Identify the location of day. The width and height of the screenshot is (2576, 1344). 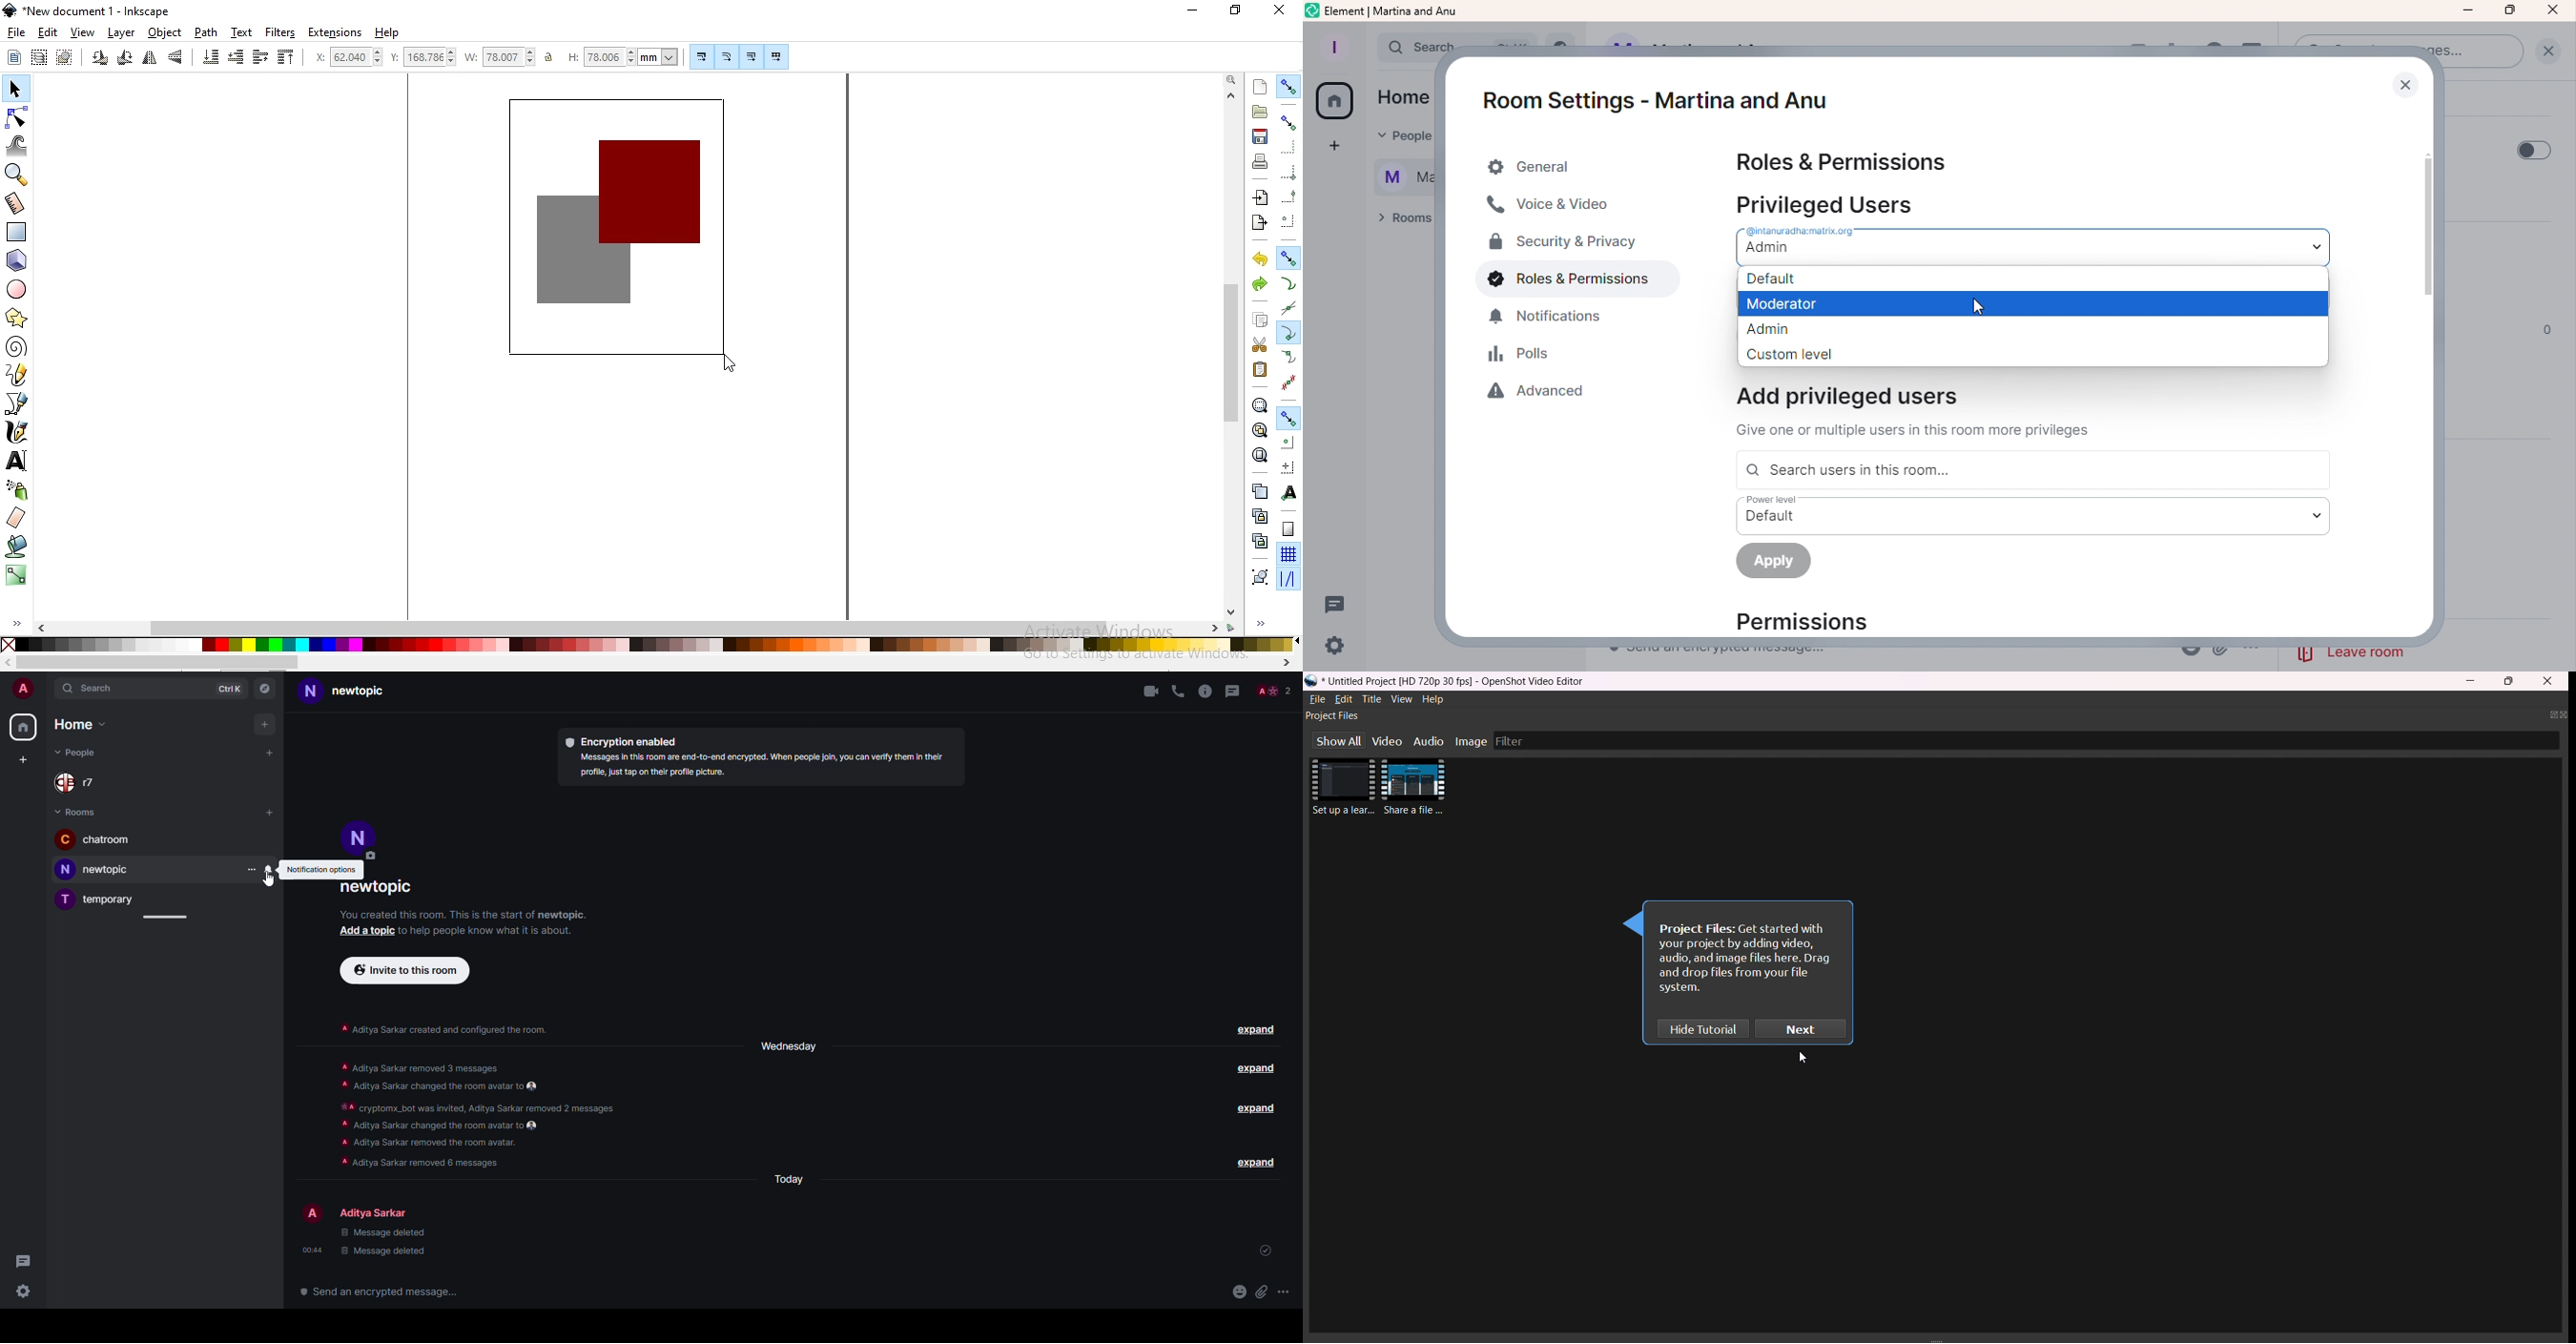
(790, 1180).